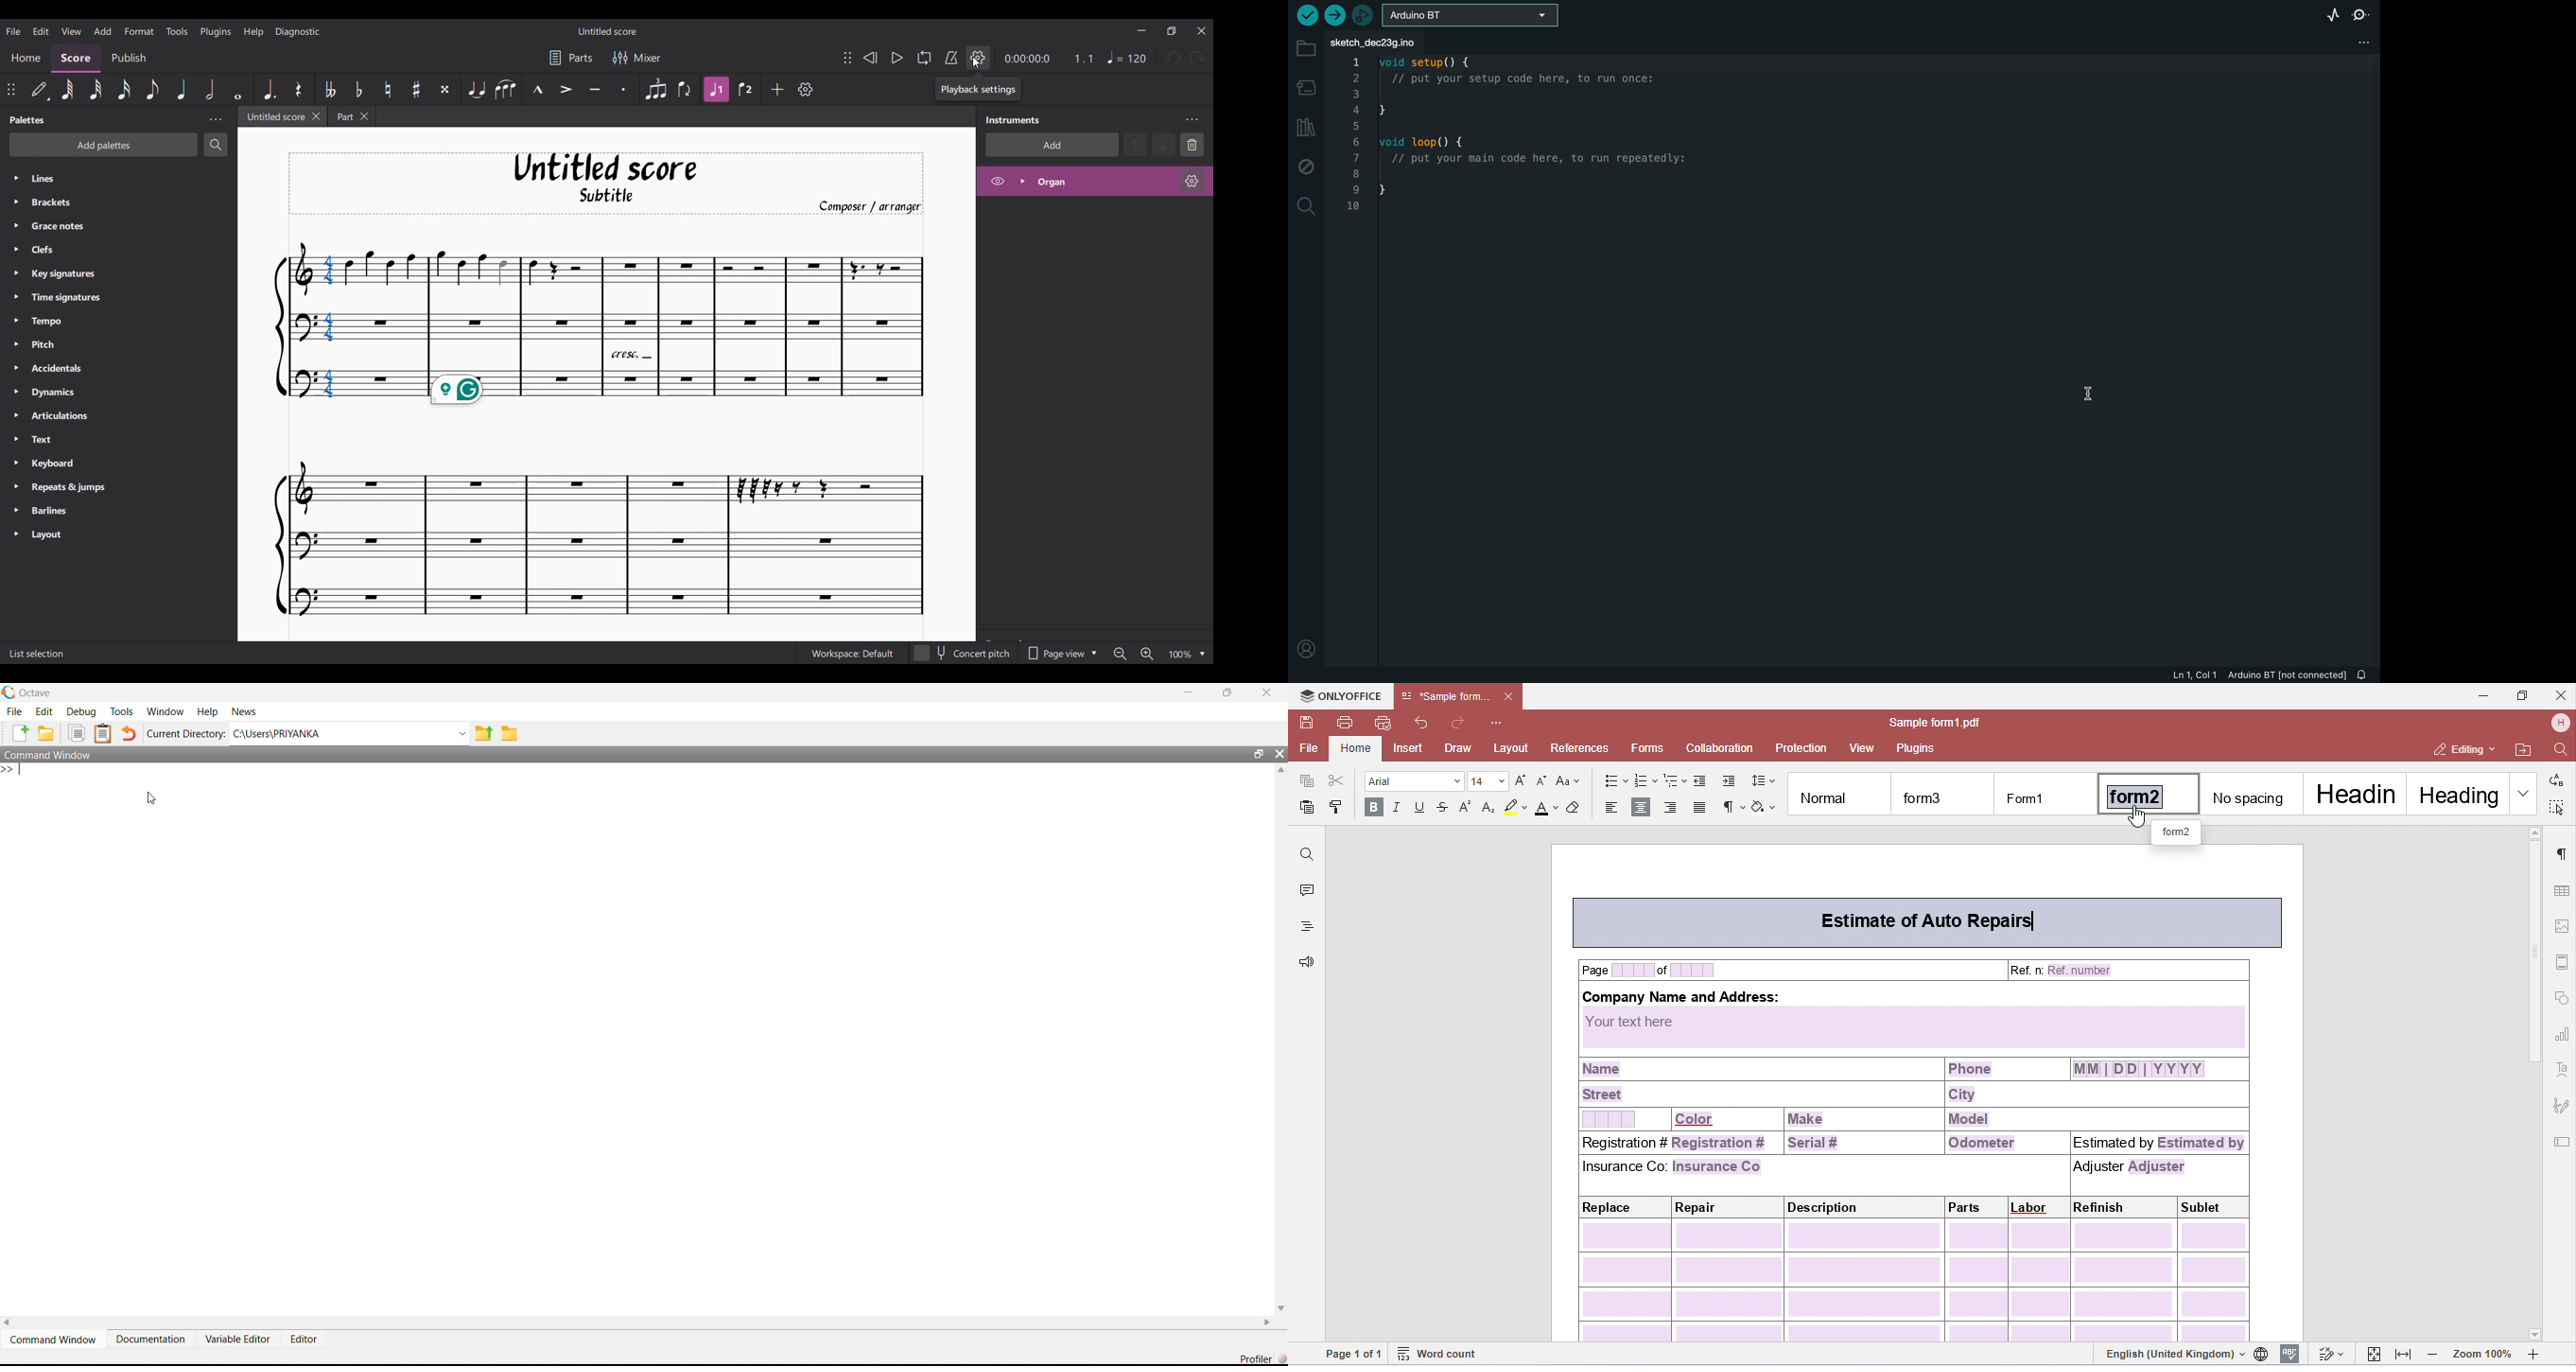 The width and height of the screenshot is (2576, 1372). What do you see at coordinates (686, 89) in the screenshot?
I see `Flip direction` at bounding box center [686, 89].